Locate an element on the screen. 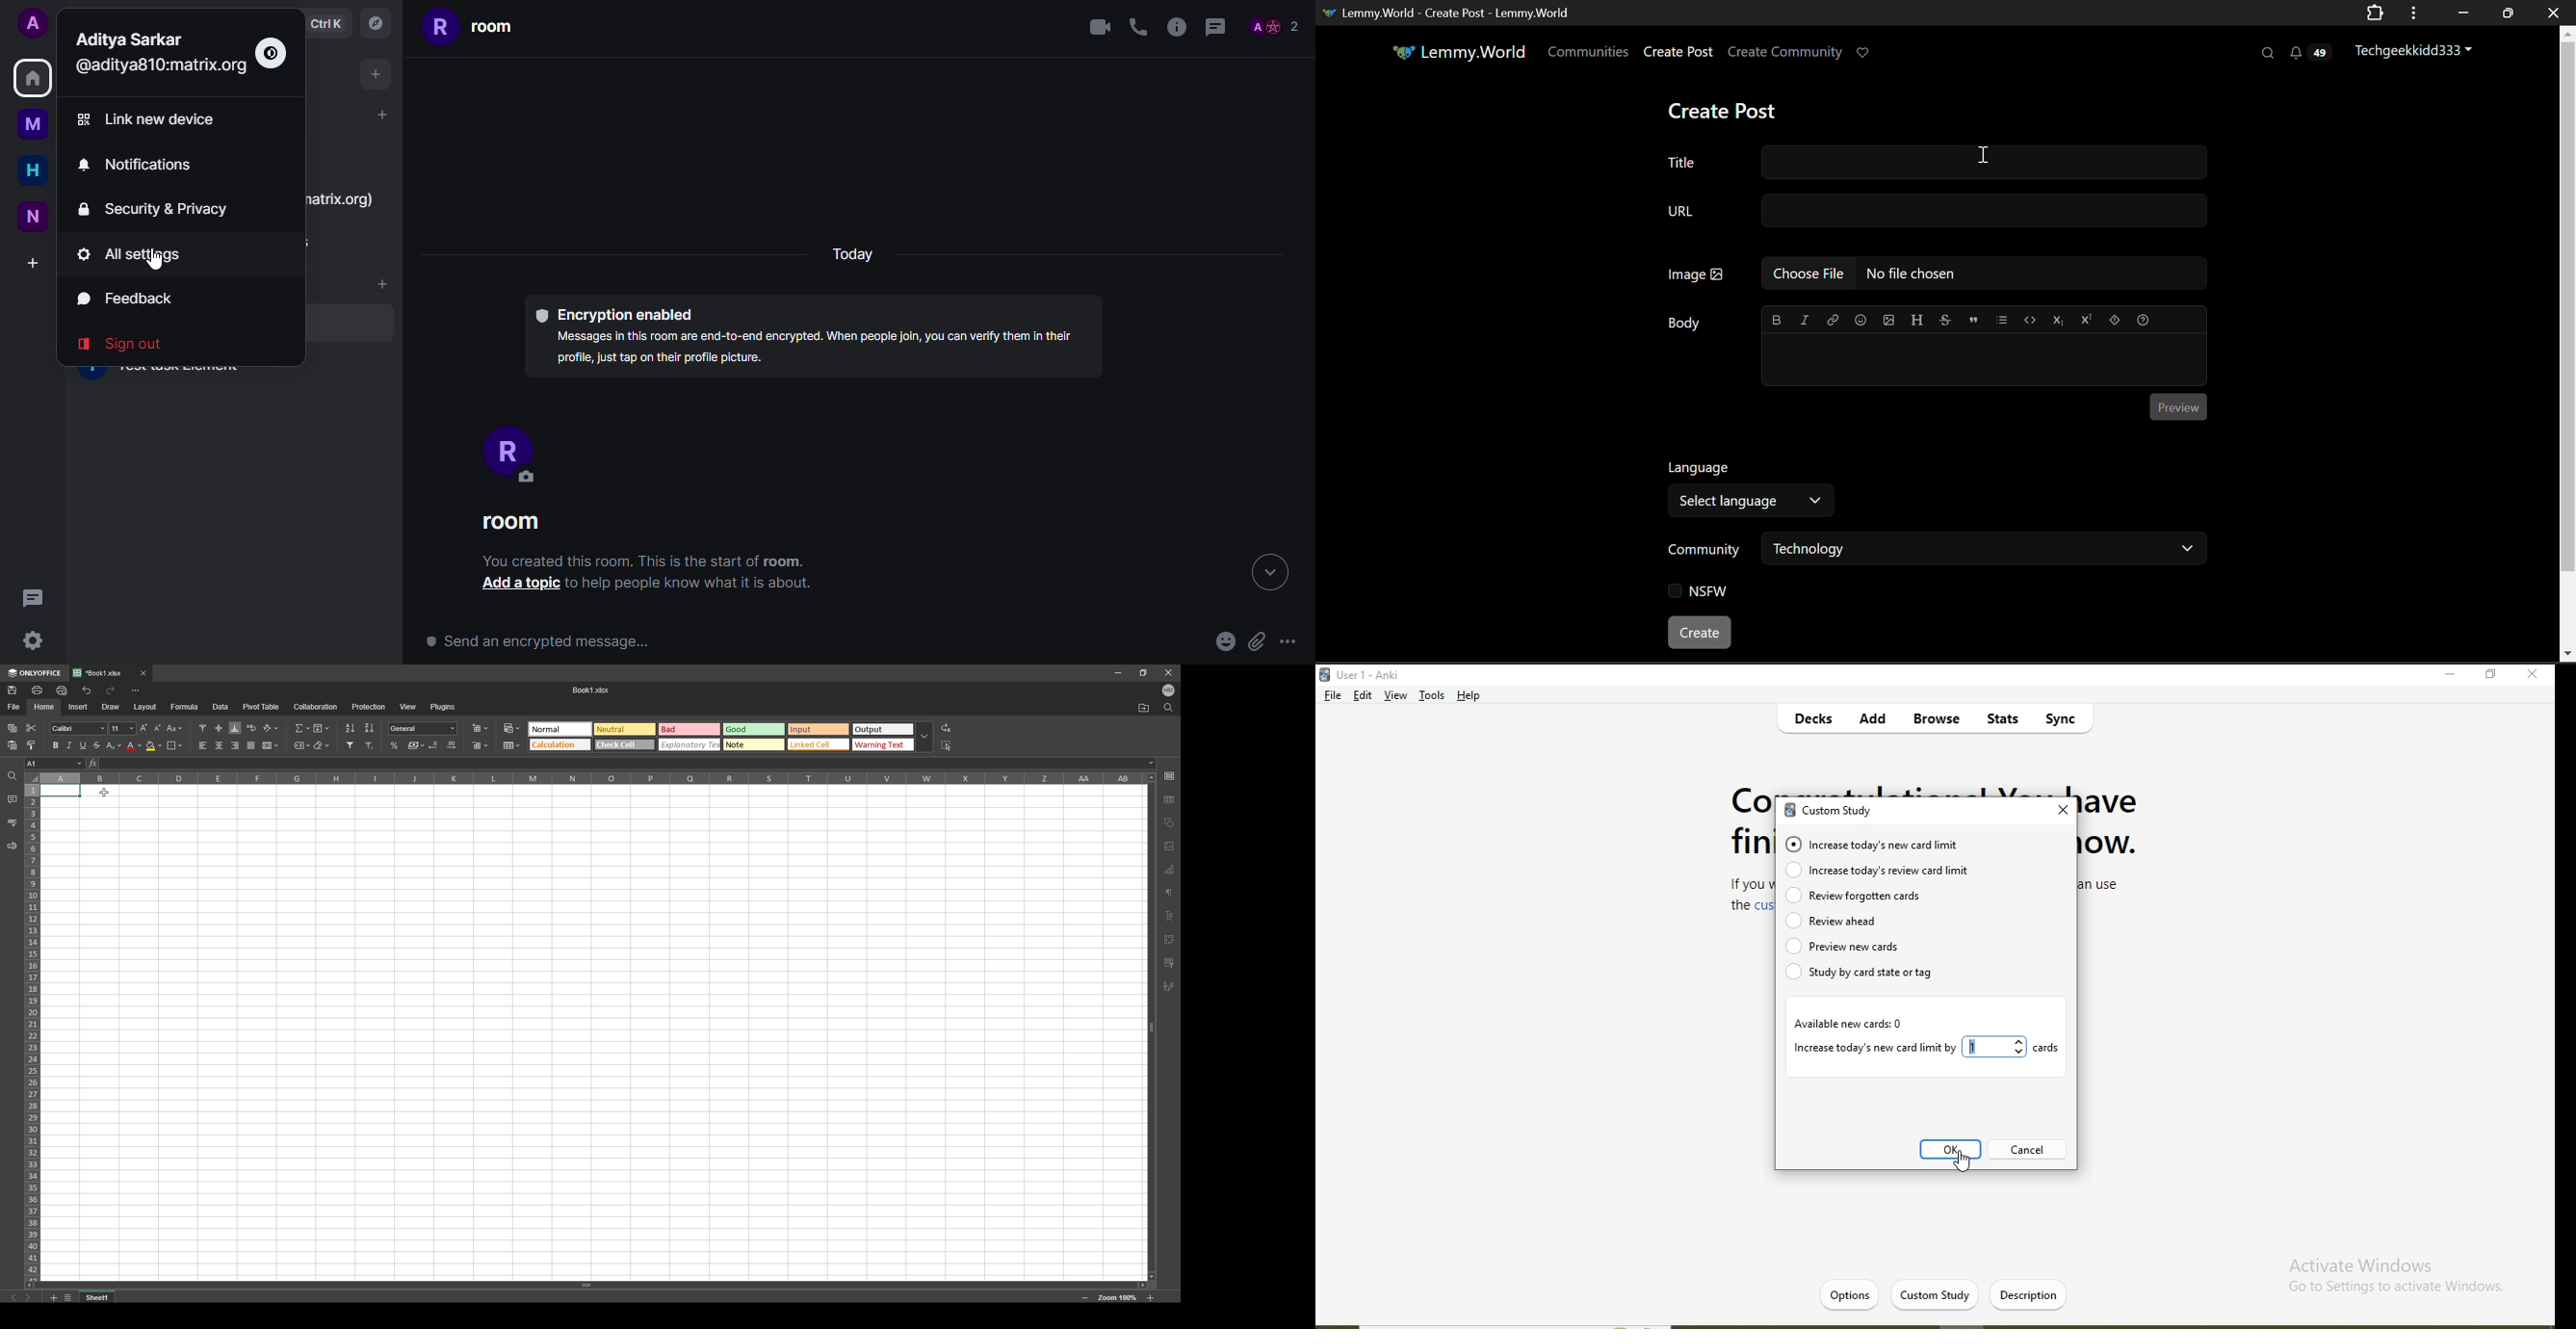 This screenshot has height=1344, width=2576. rows is located at coordinates (31, 1031).